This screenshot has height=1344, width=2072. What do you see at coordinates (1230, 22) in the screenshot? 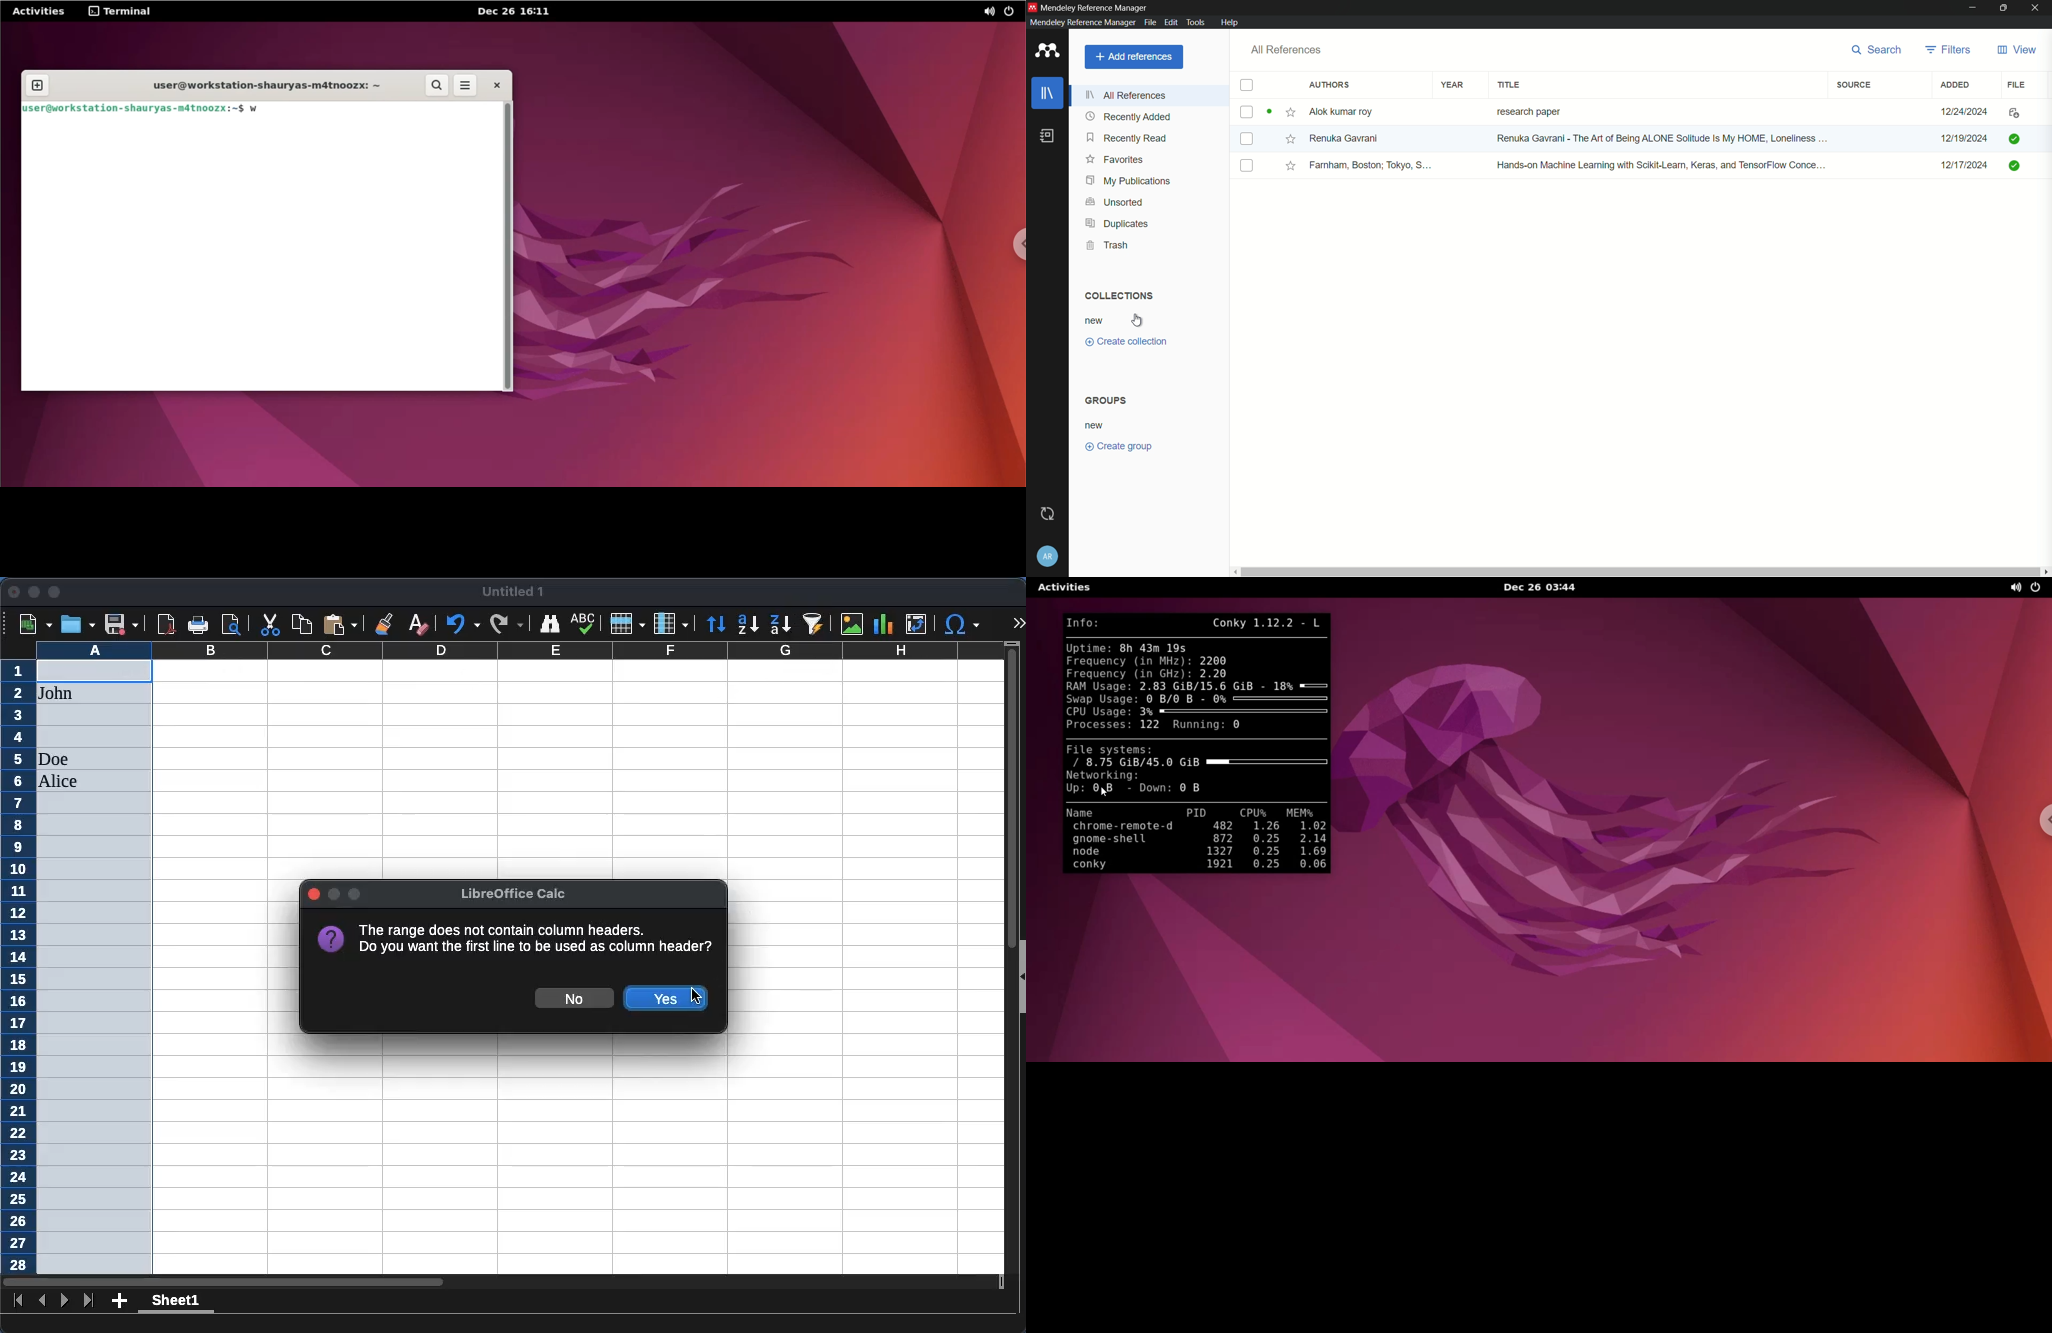
I see `help menu` at bounding box center [1230, 22].